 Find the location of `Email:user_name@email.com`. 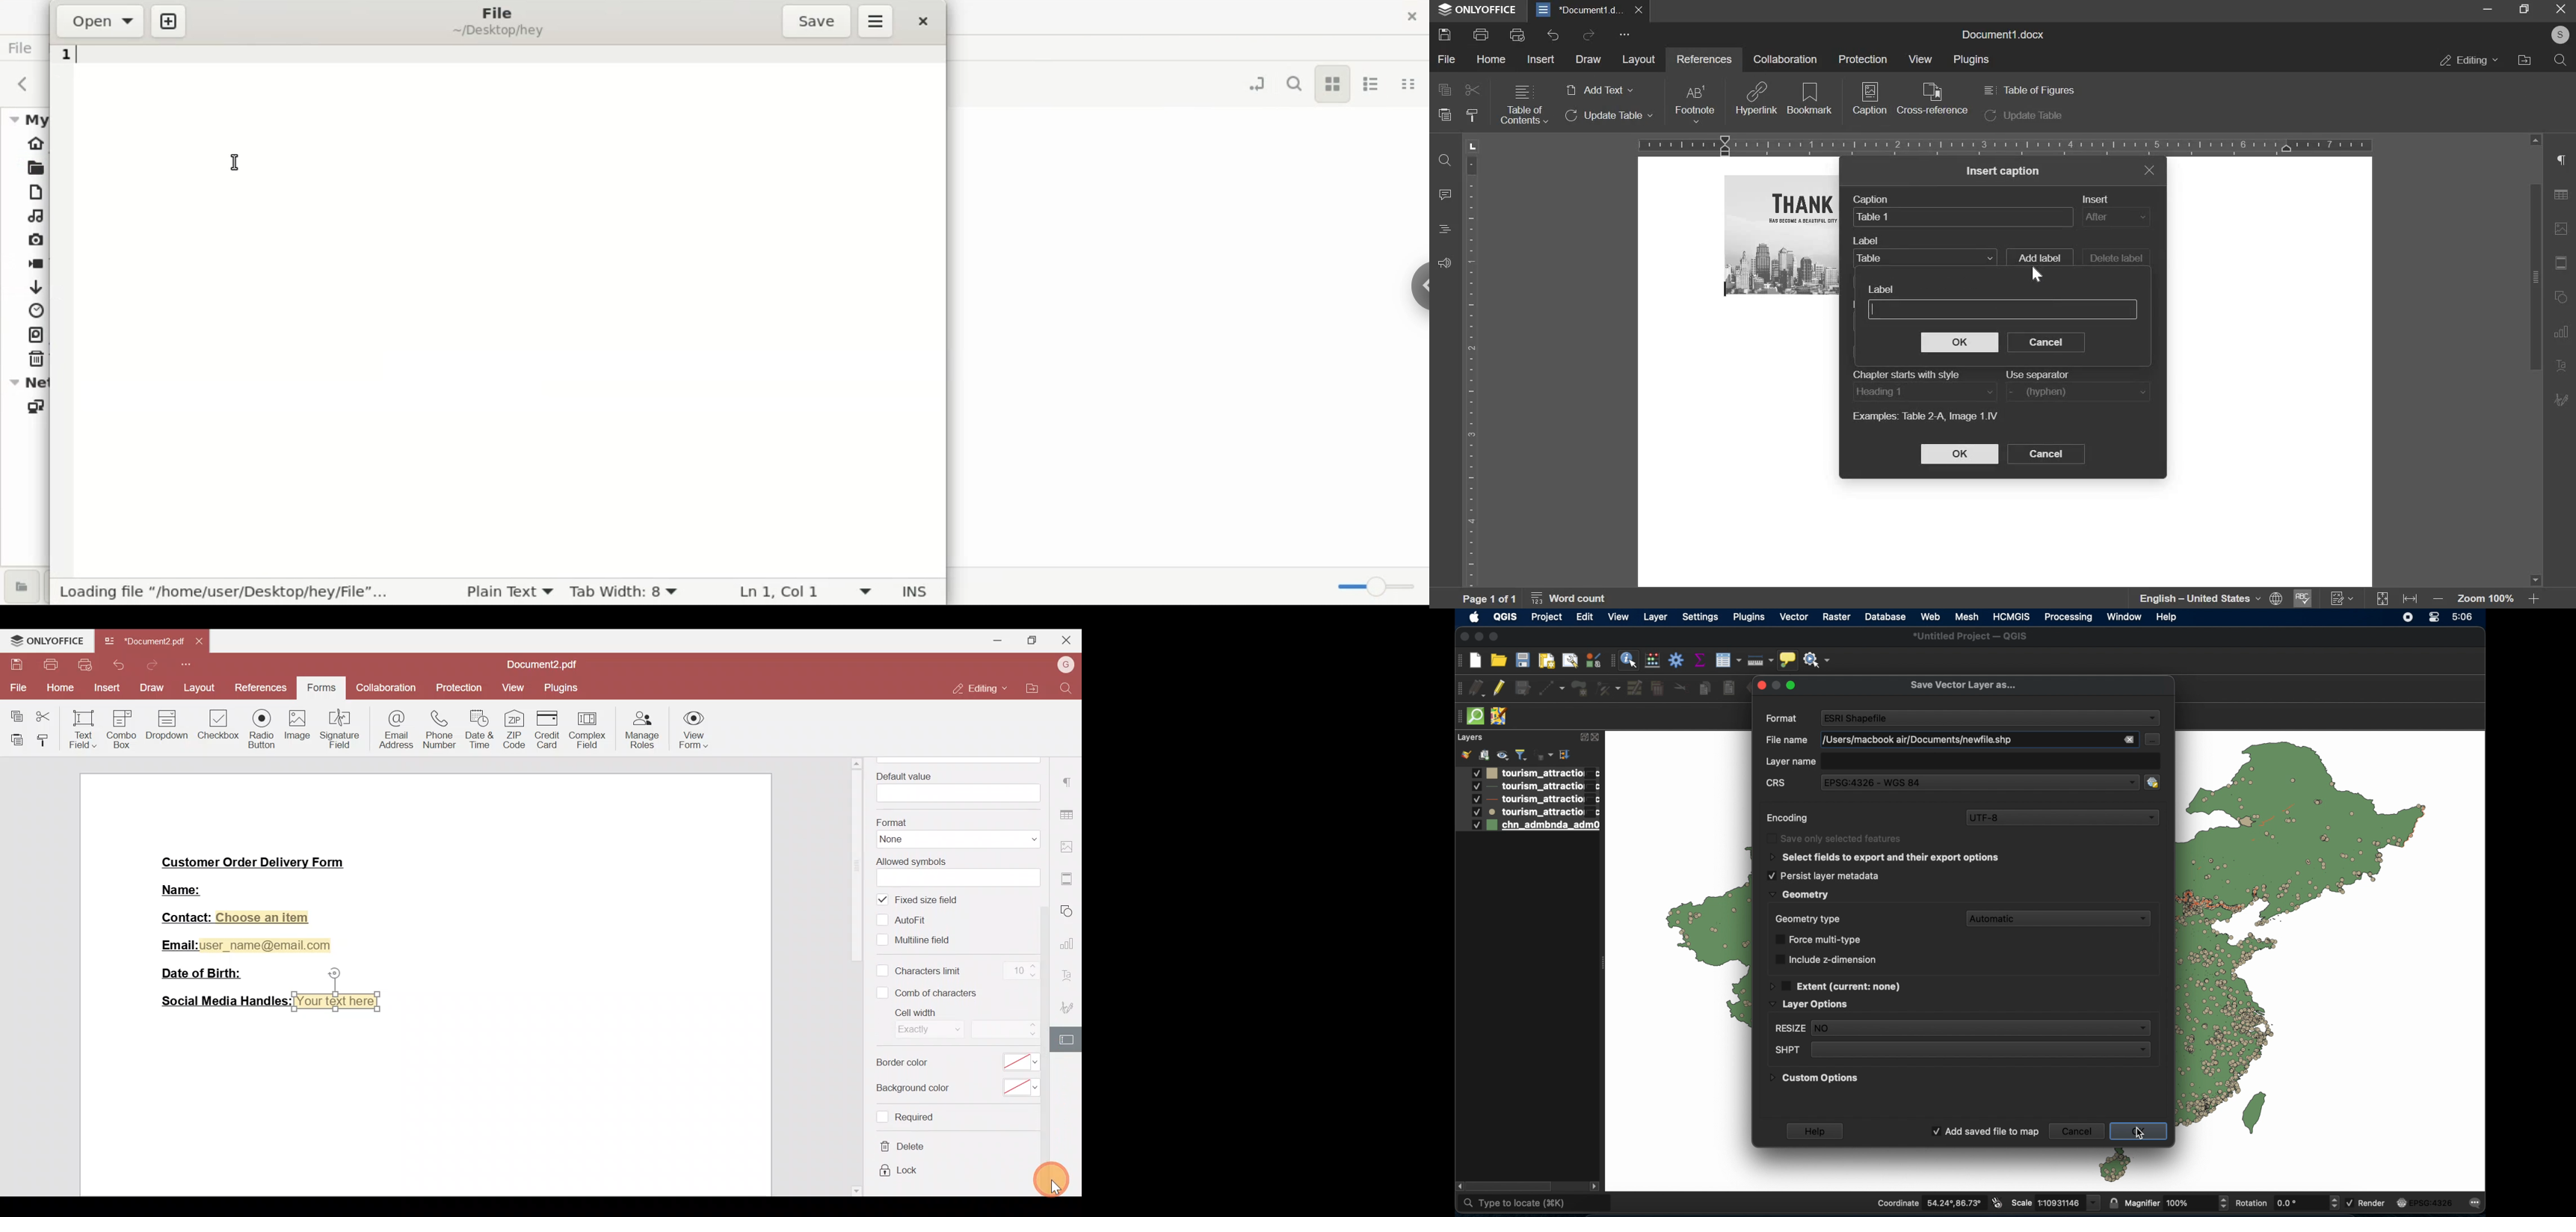

Email:user_name@email.com is located at coordinates (247, 943).